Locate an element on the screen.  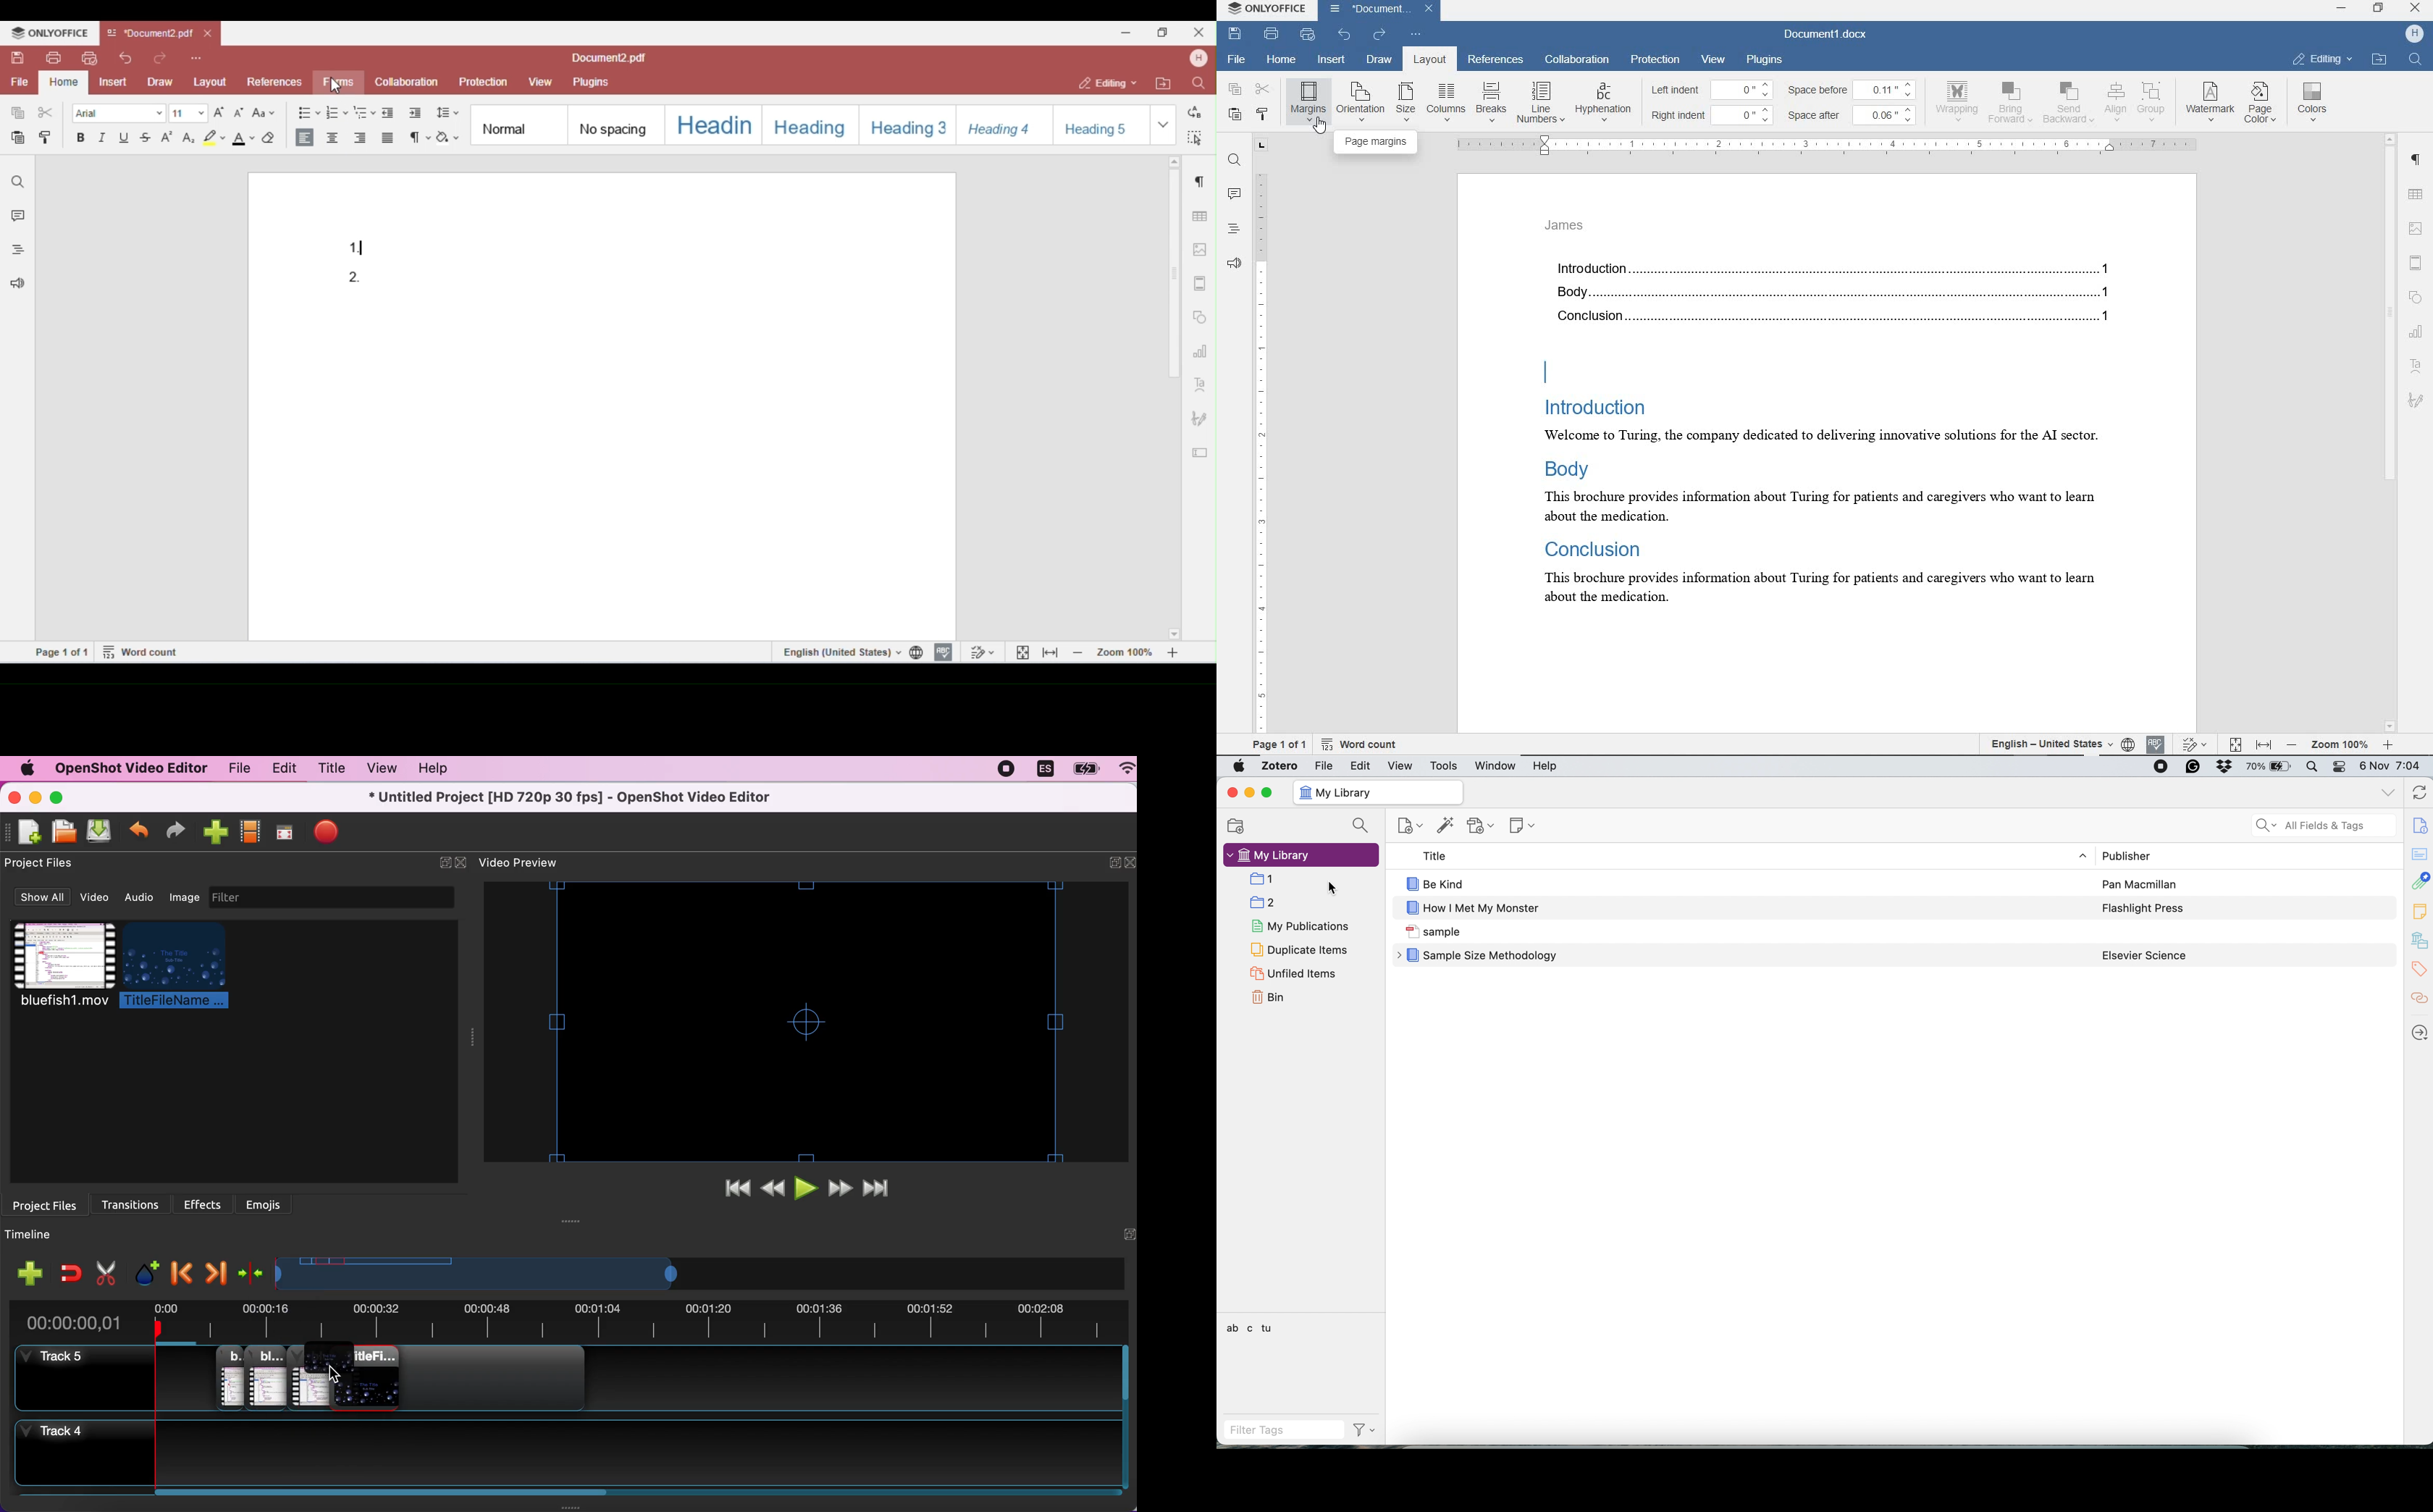
redo is located at coordinates (175, 832).